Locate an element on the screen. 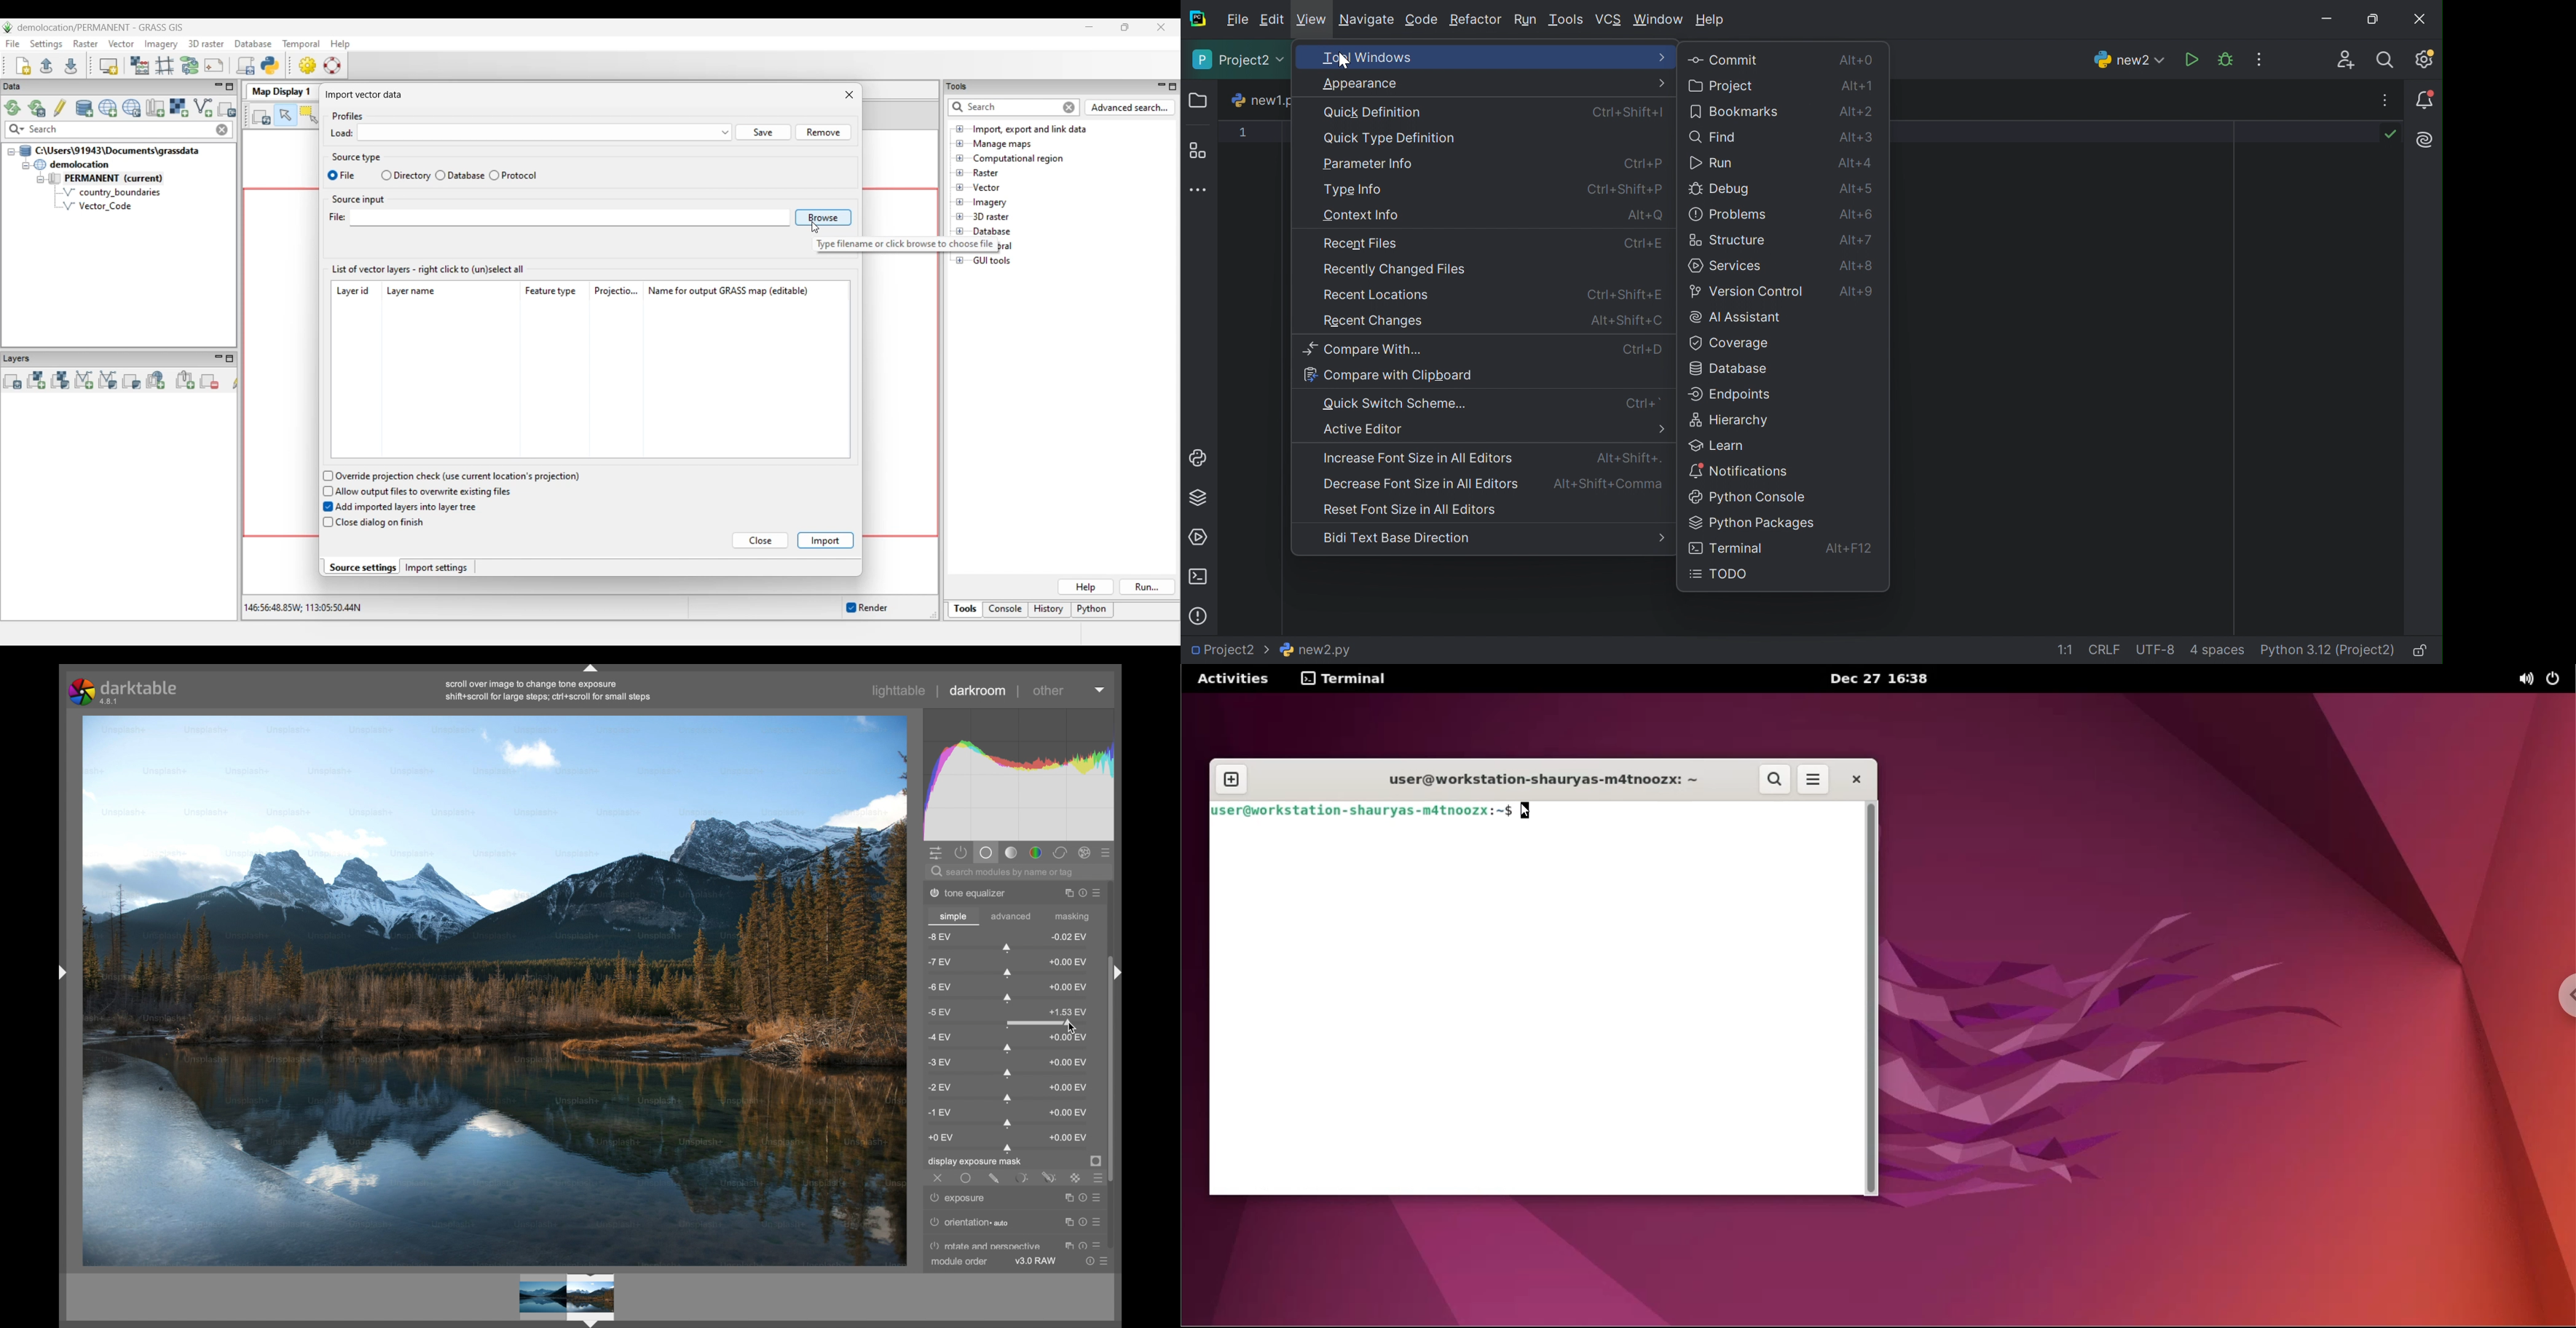 The image size is (2576, 1344). Close is located at coordinates (2422, 20).